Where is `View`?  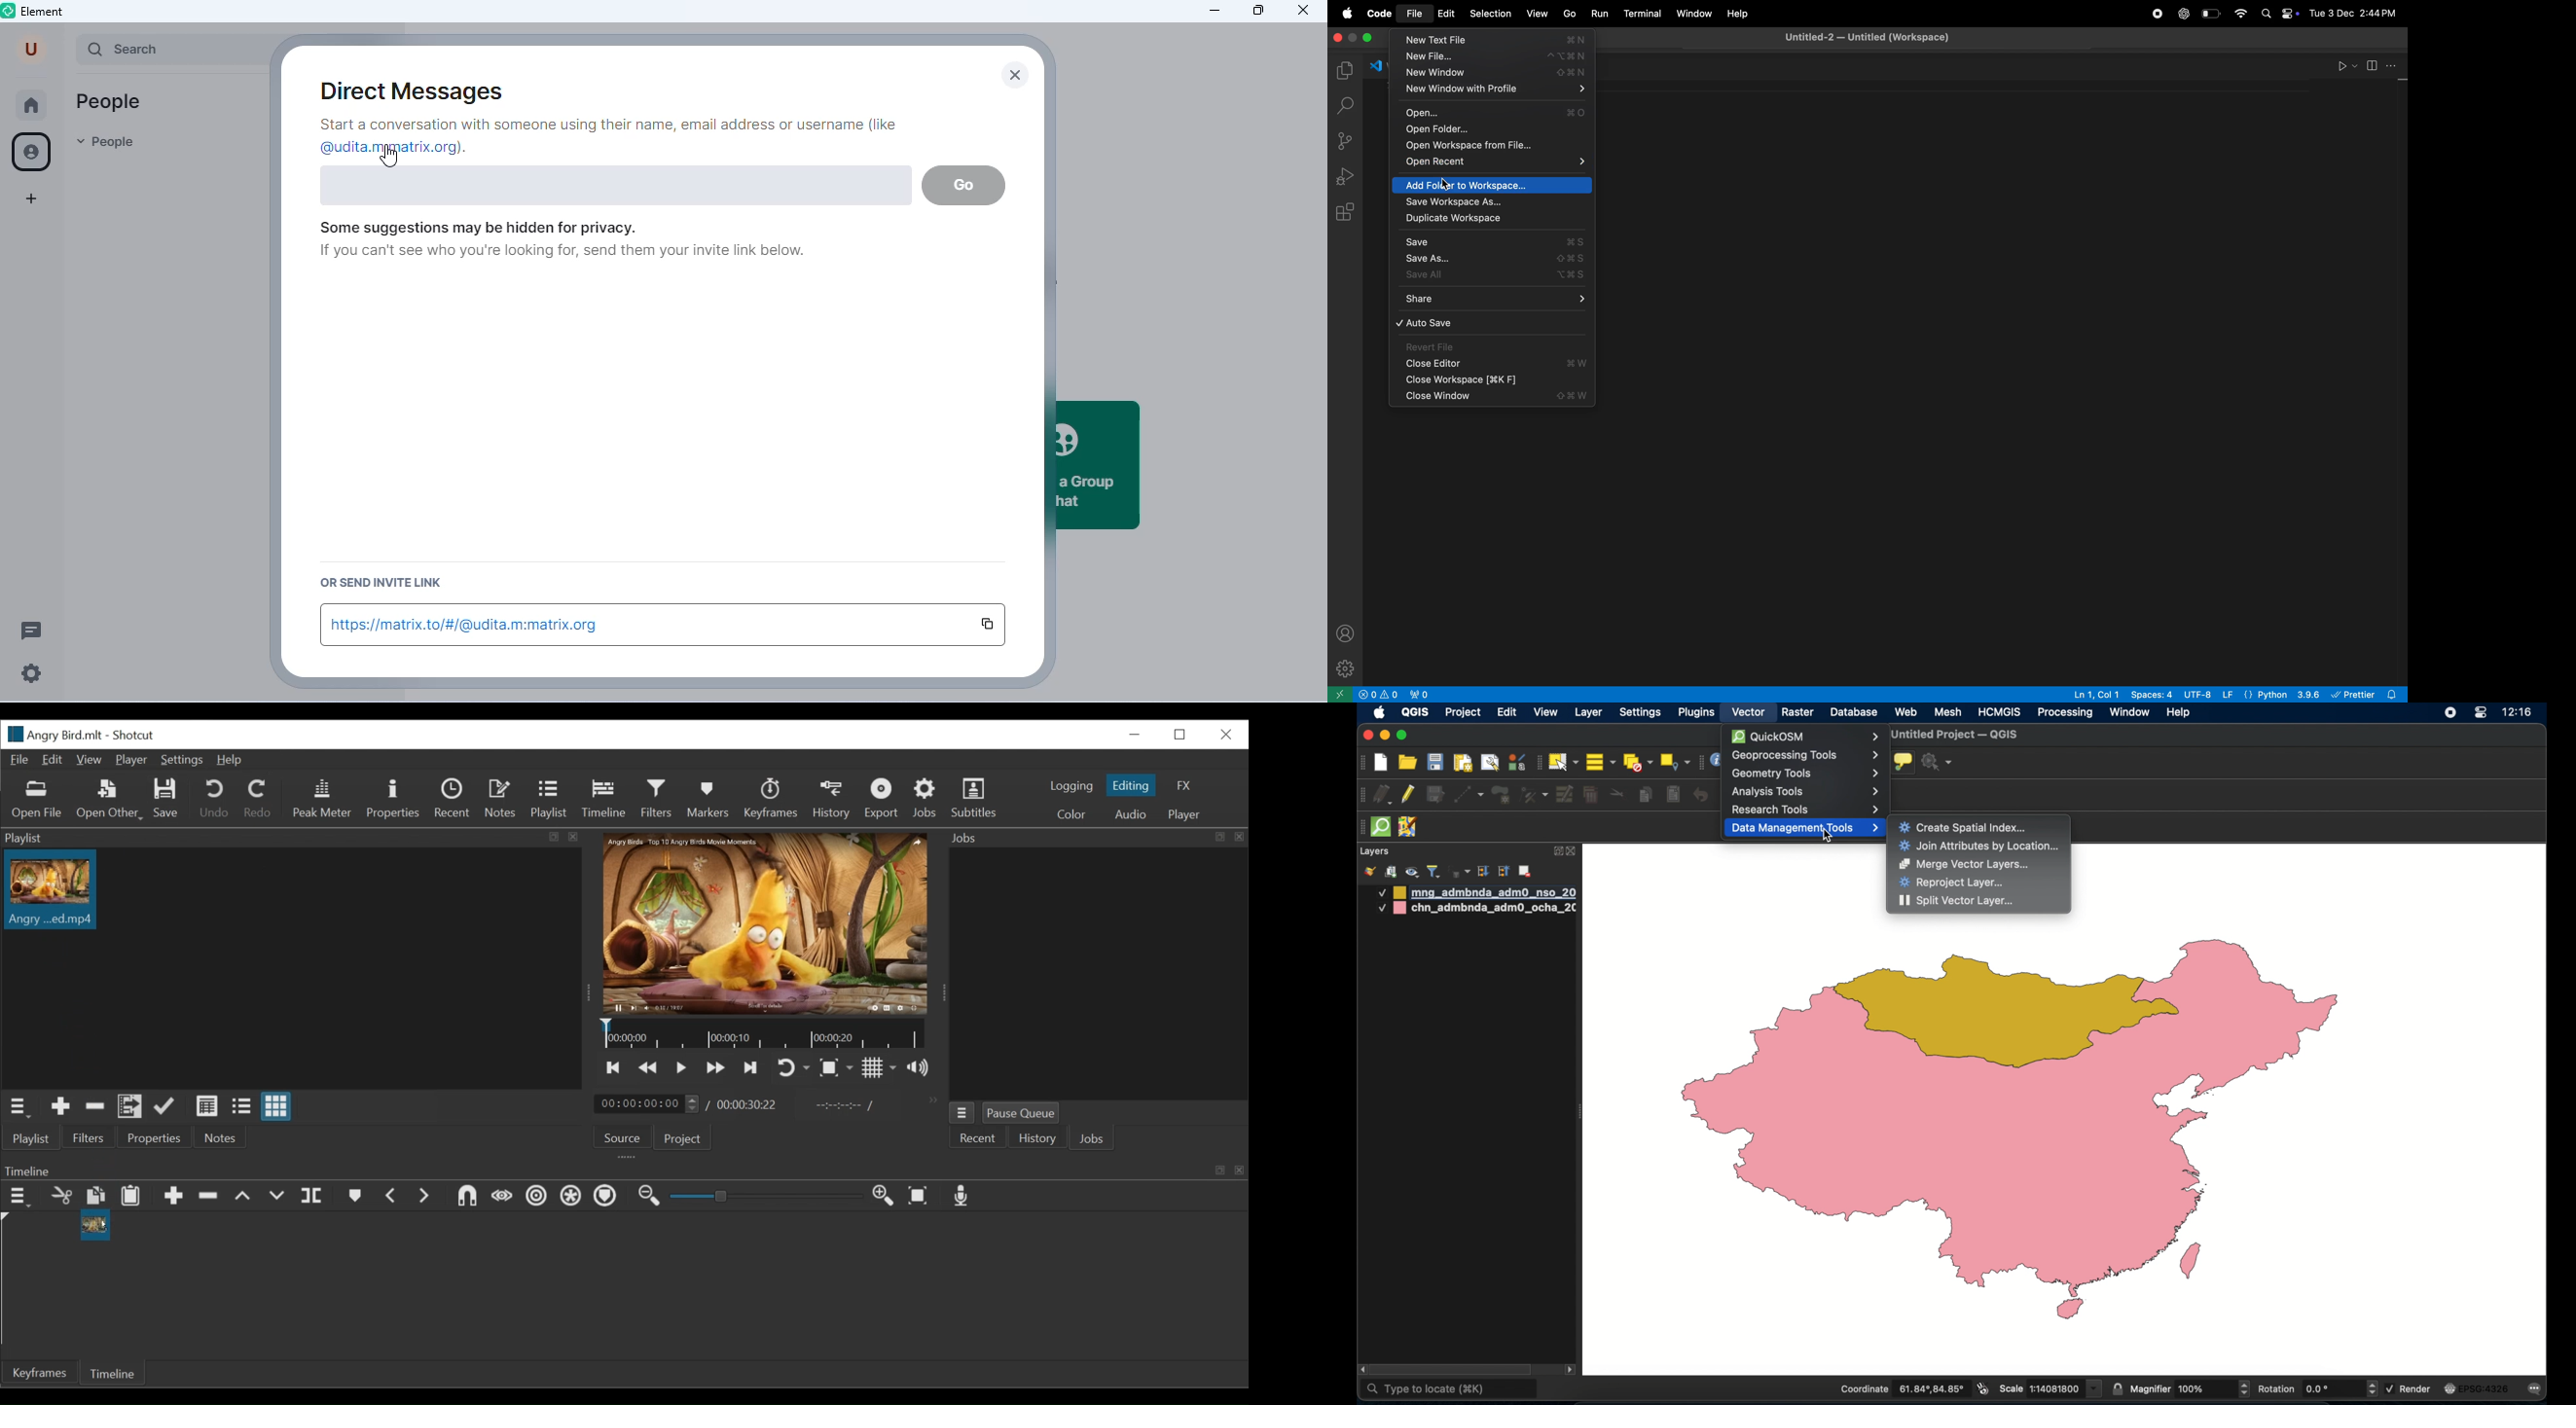 View is located at coordinates (88, 760).